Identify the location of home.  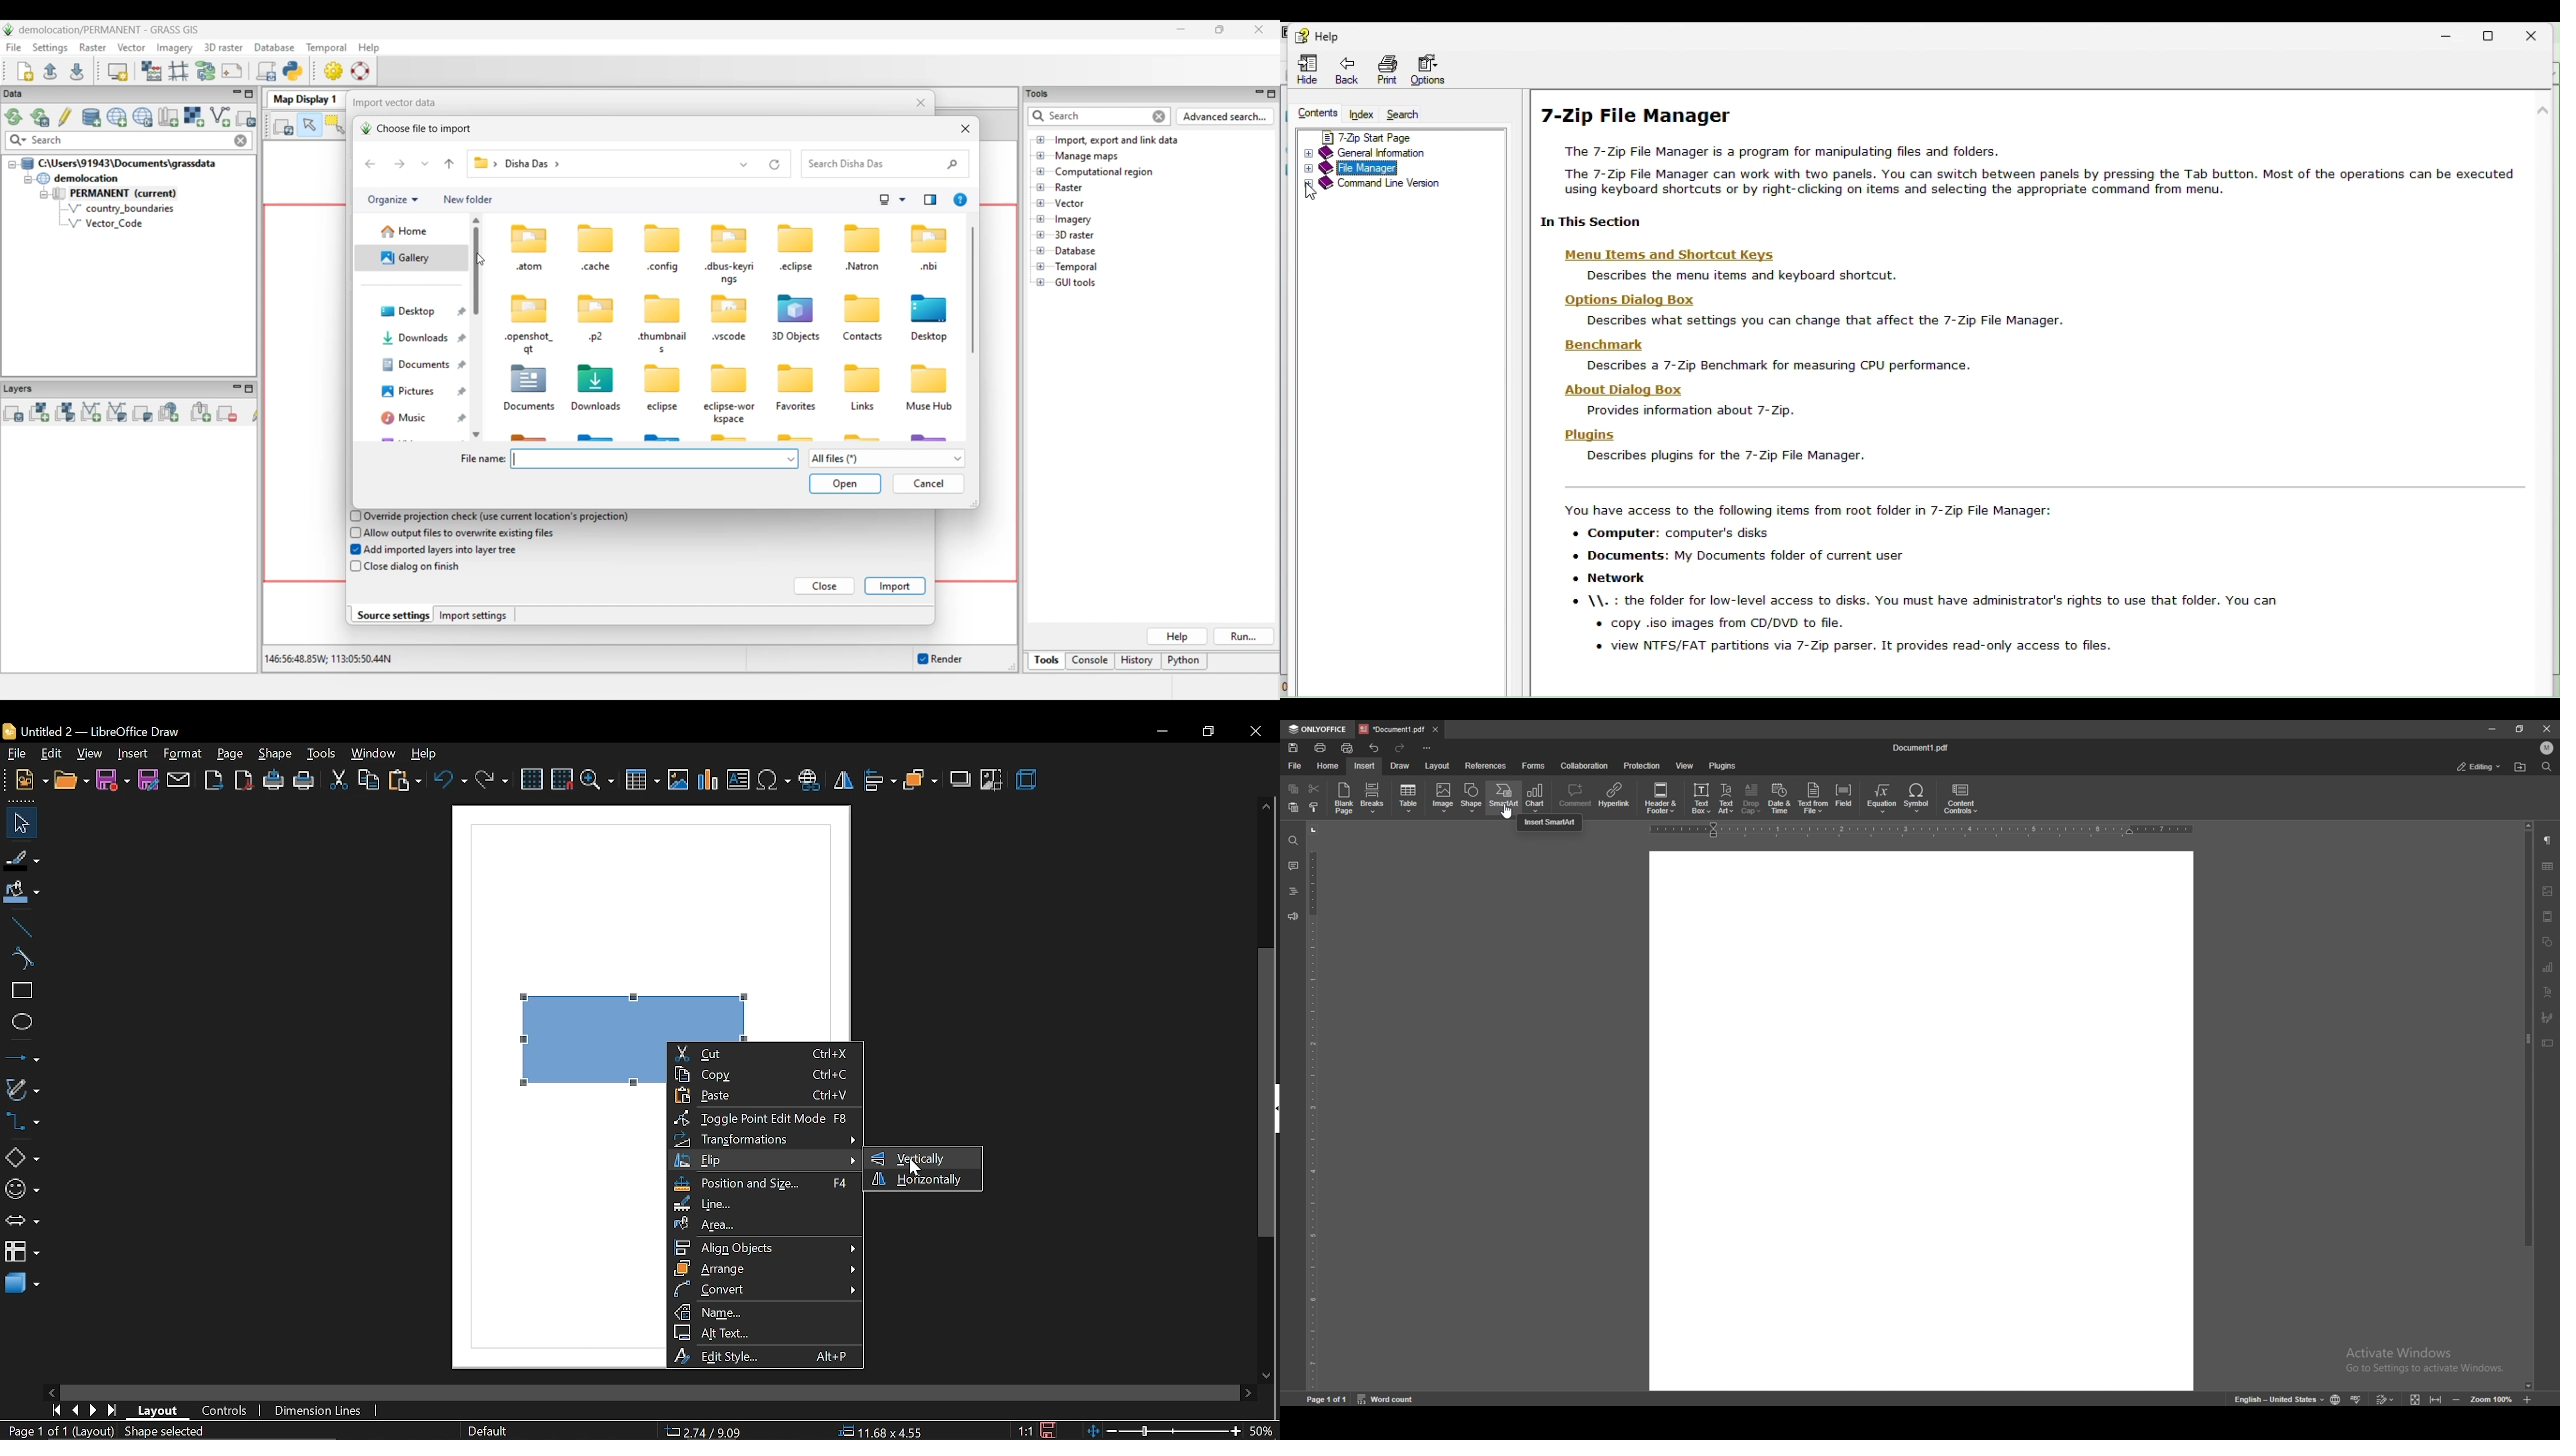
(1328, 766).